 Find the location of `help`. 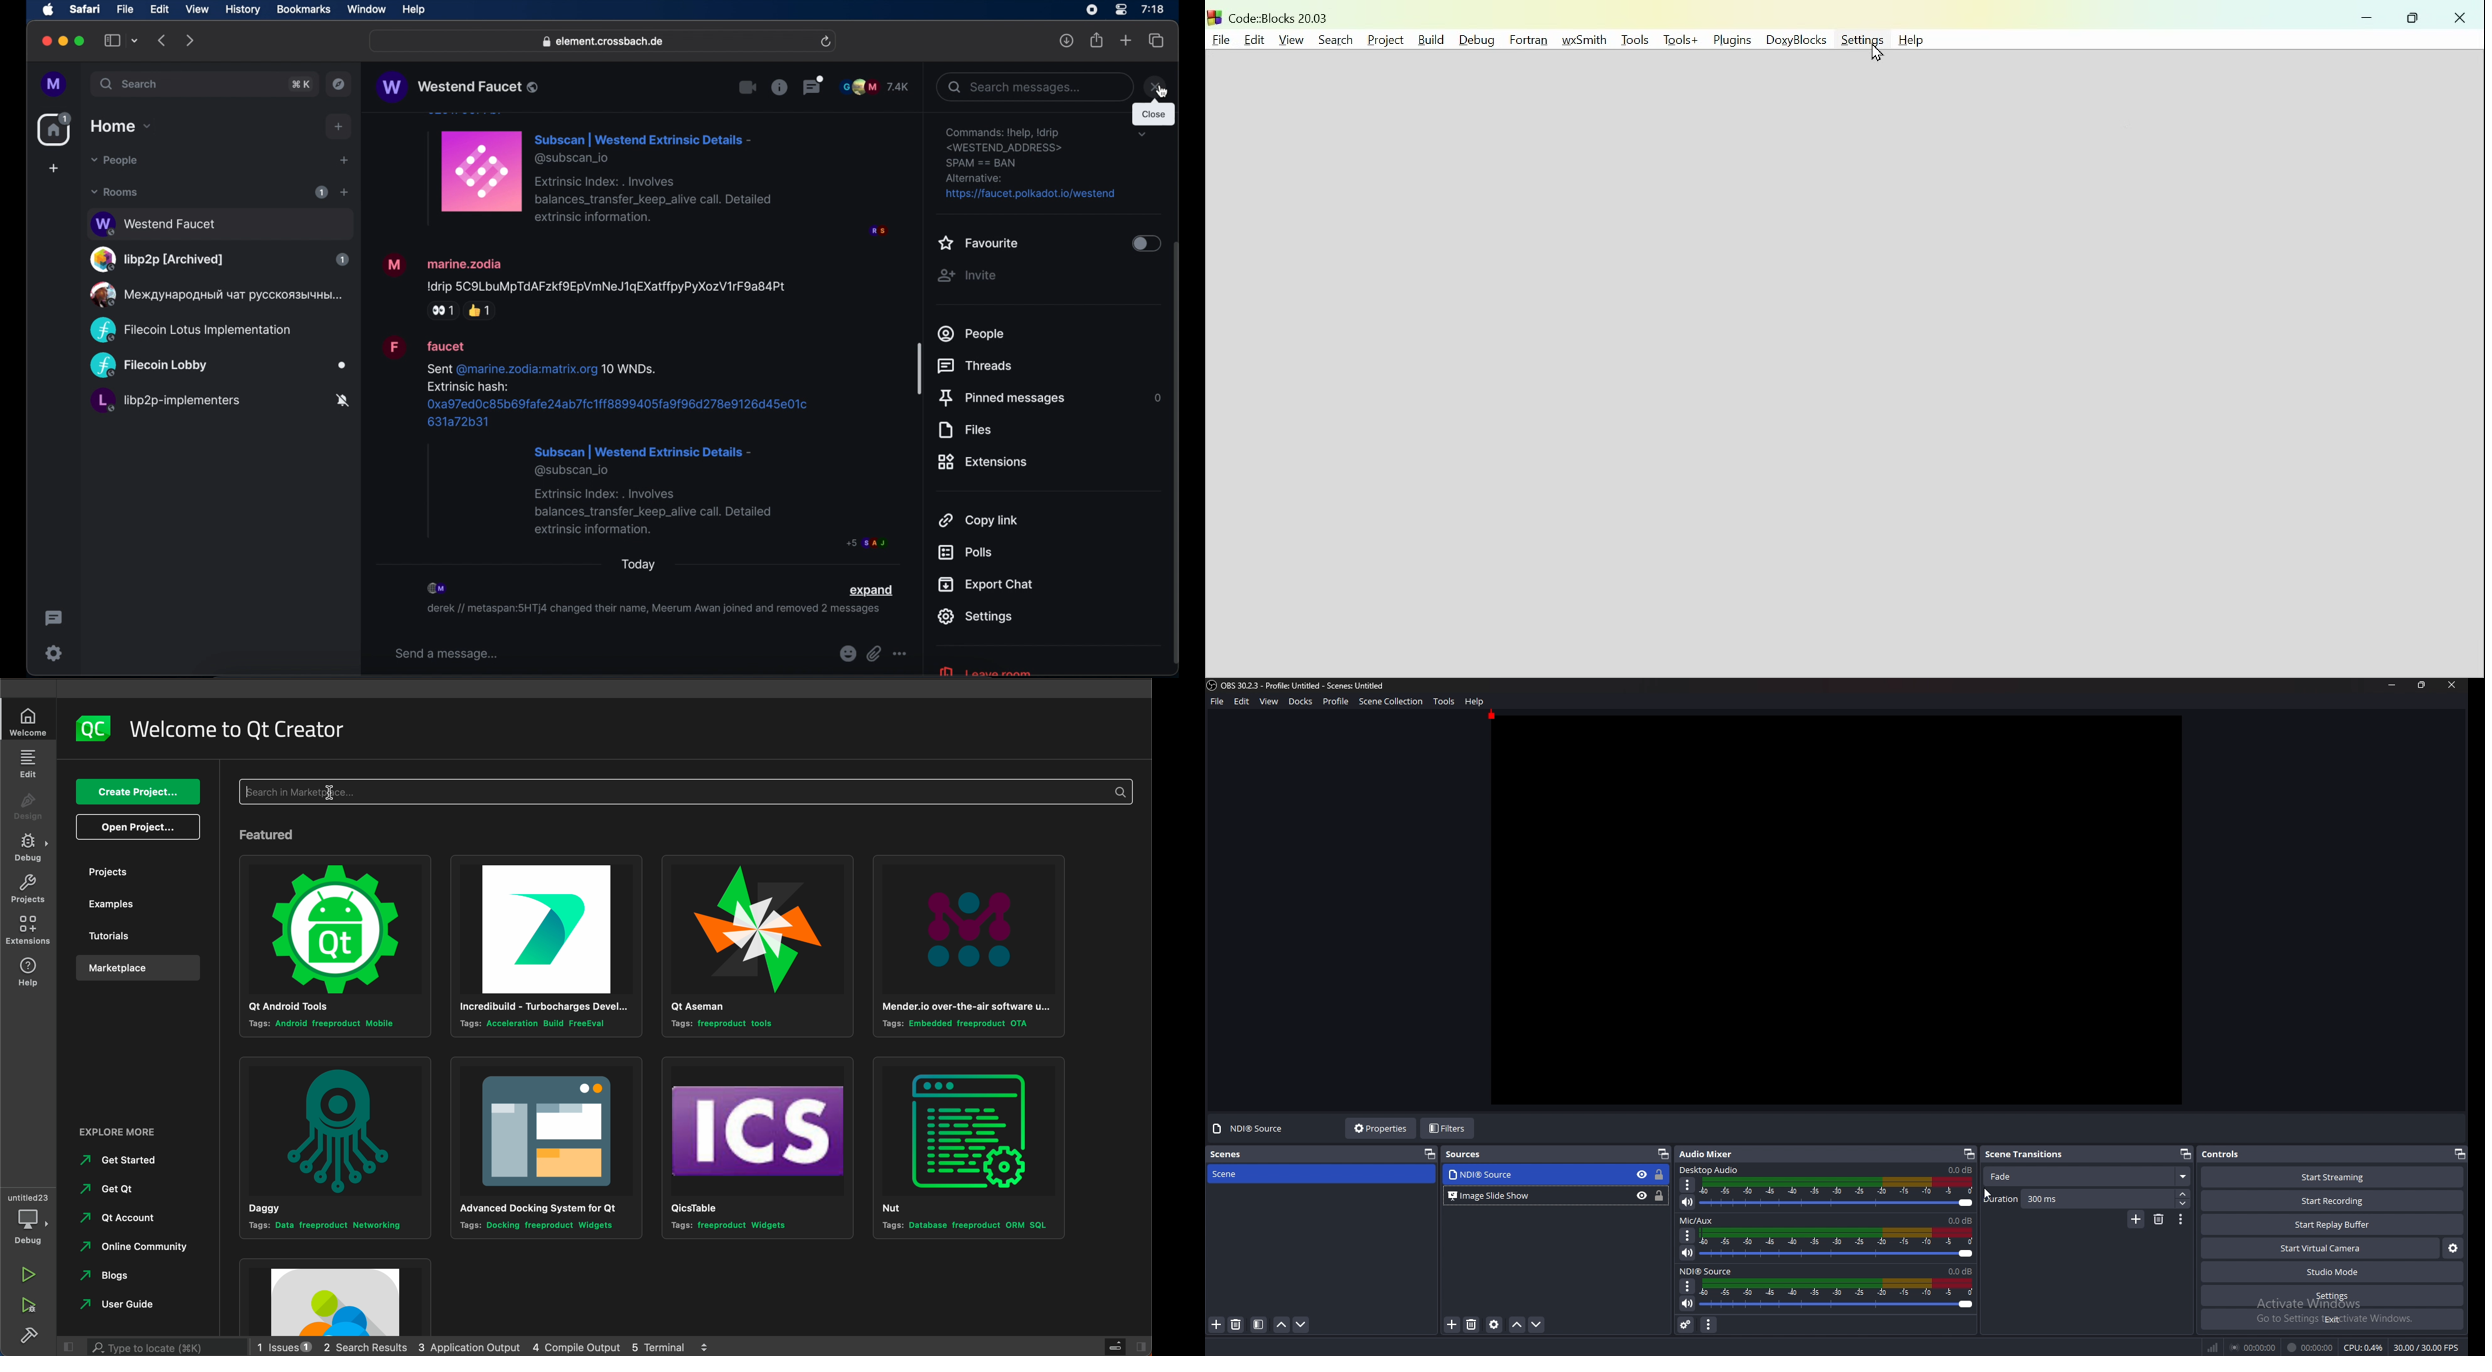

help is located at coordinates (28, 972).